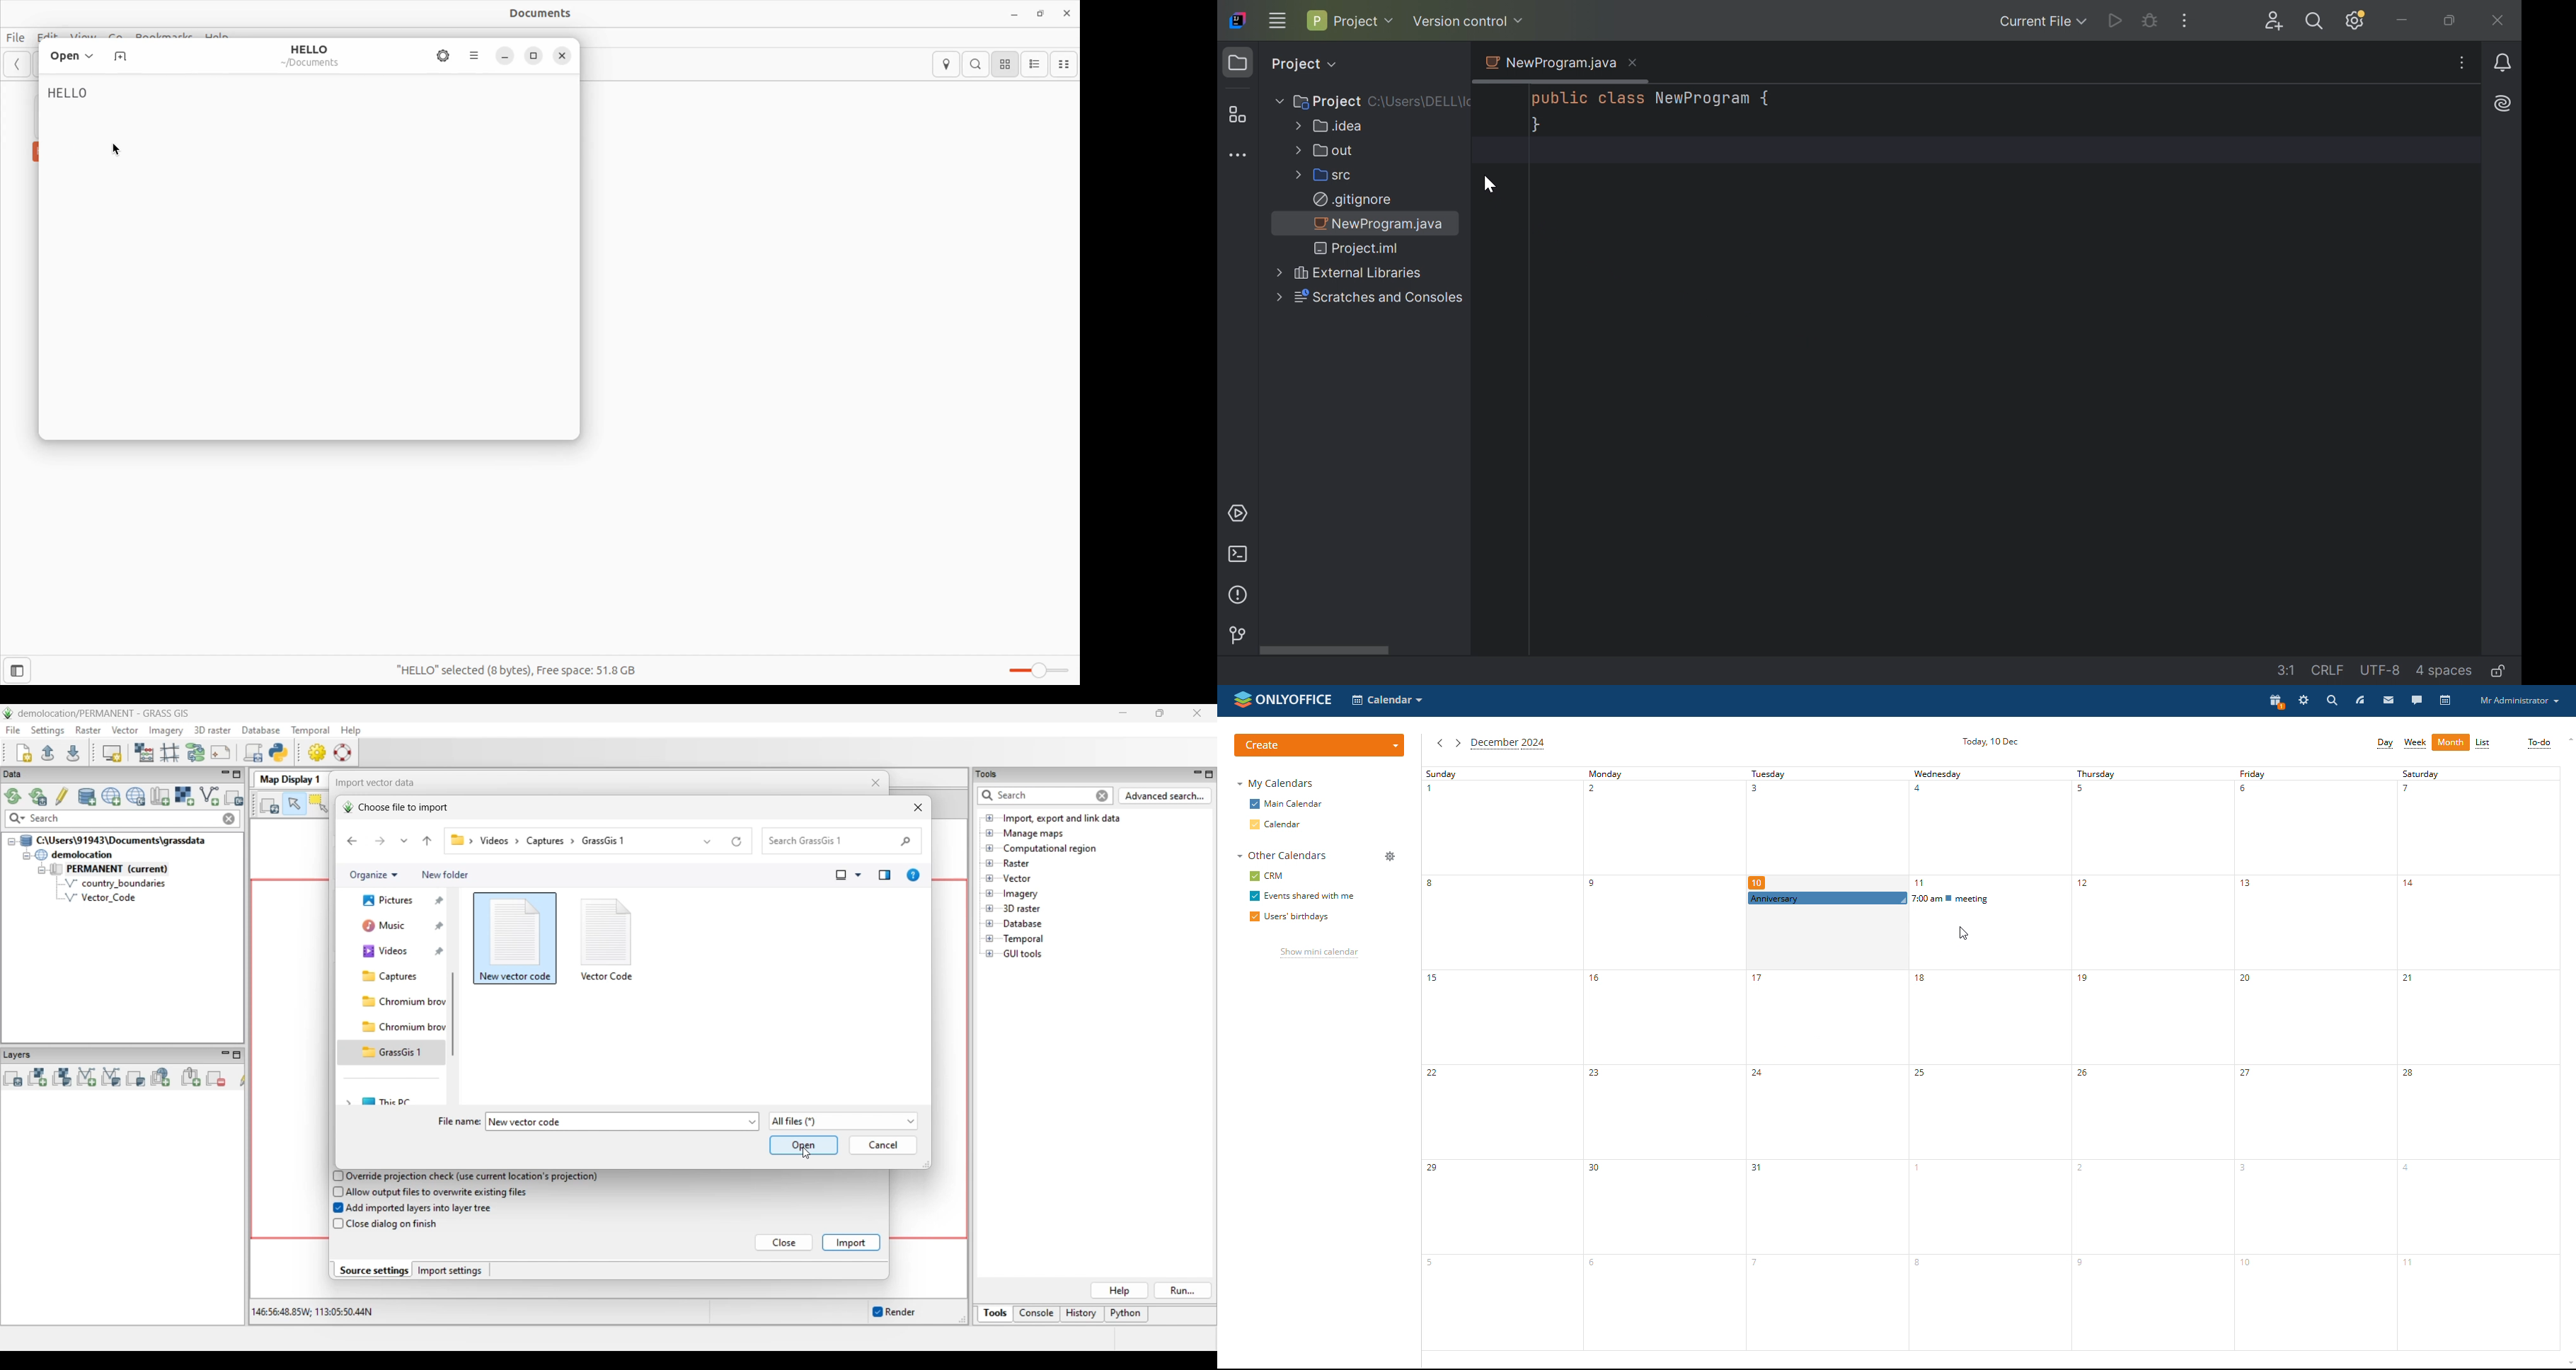  What do you see at coordinates (2478, 1059) in the screenshot?
I see `saturday` at bounding box center [2478, 1059].